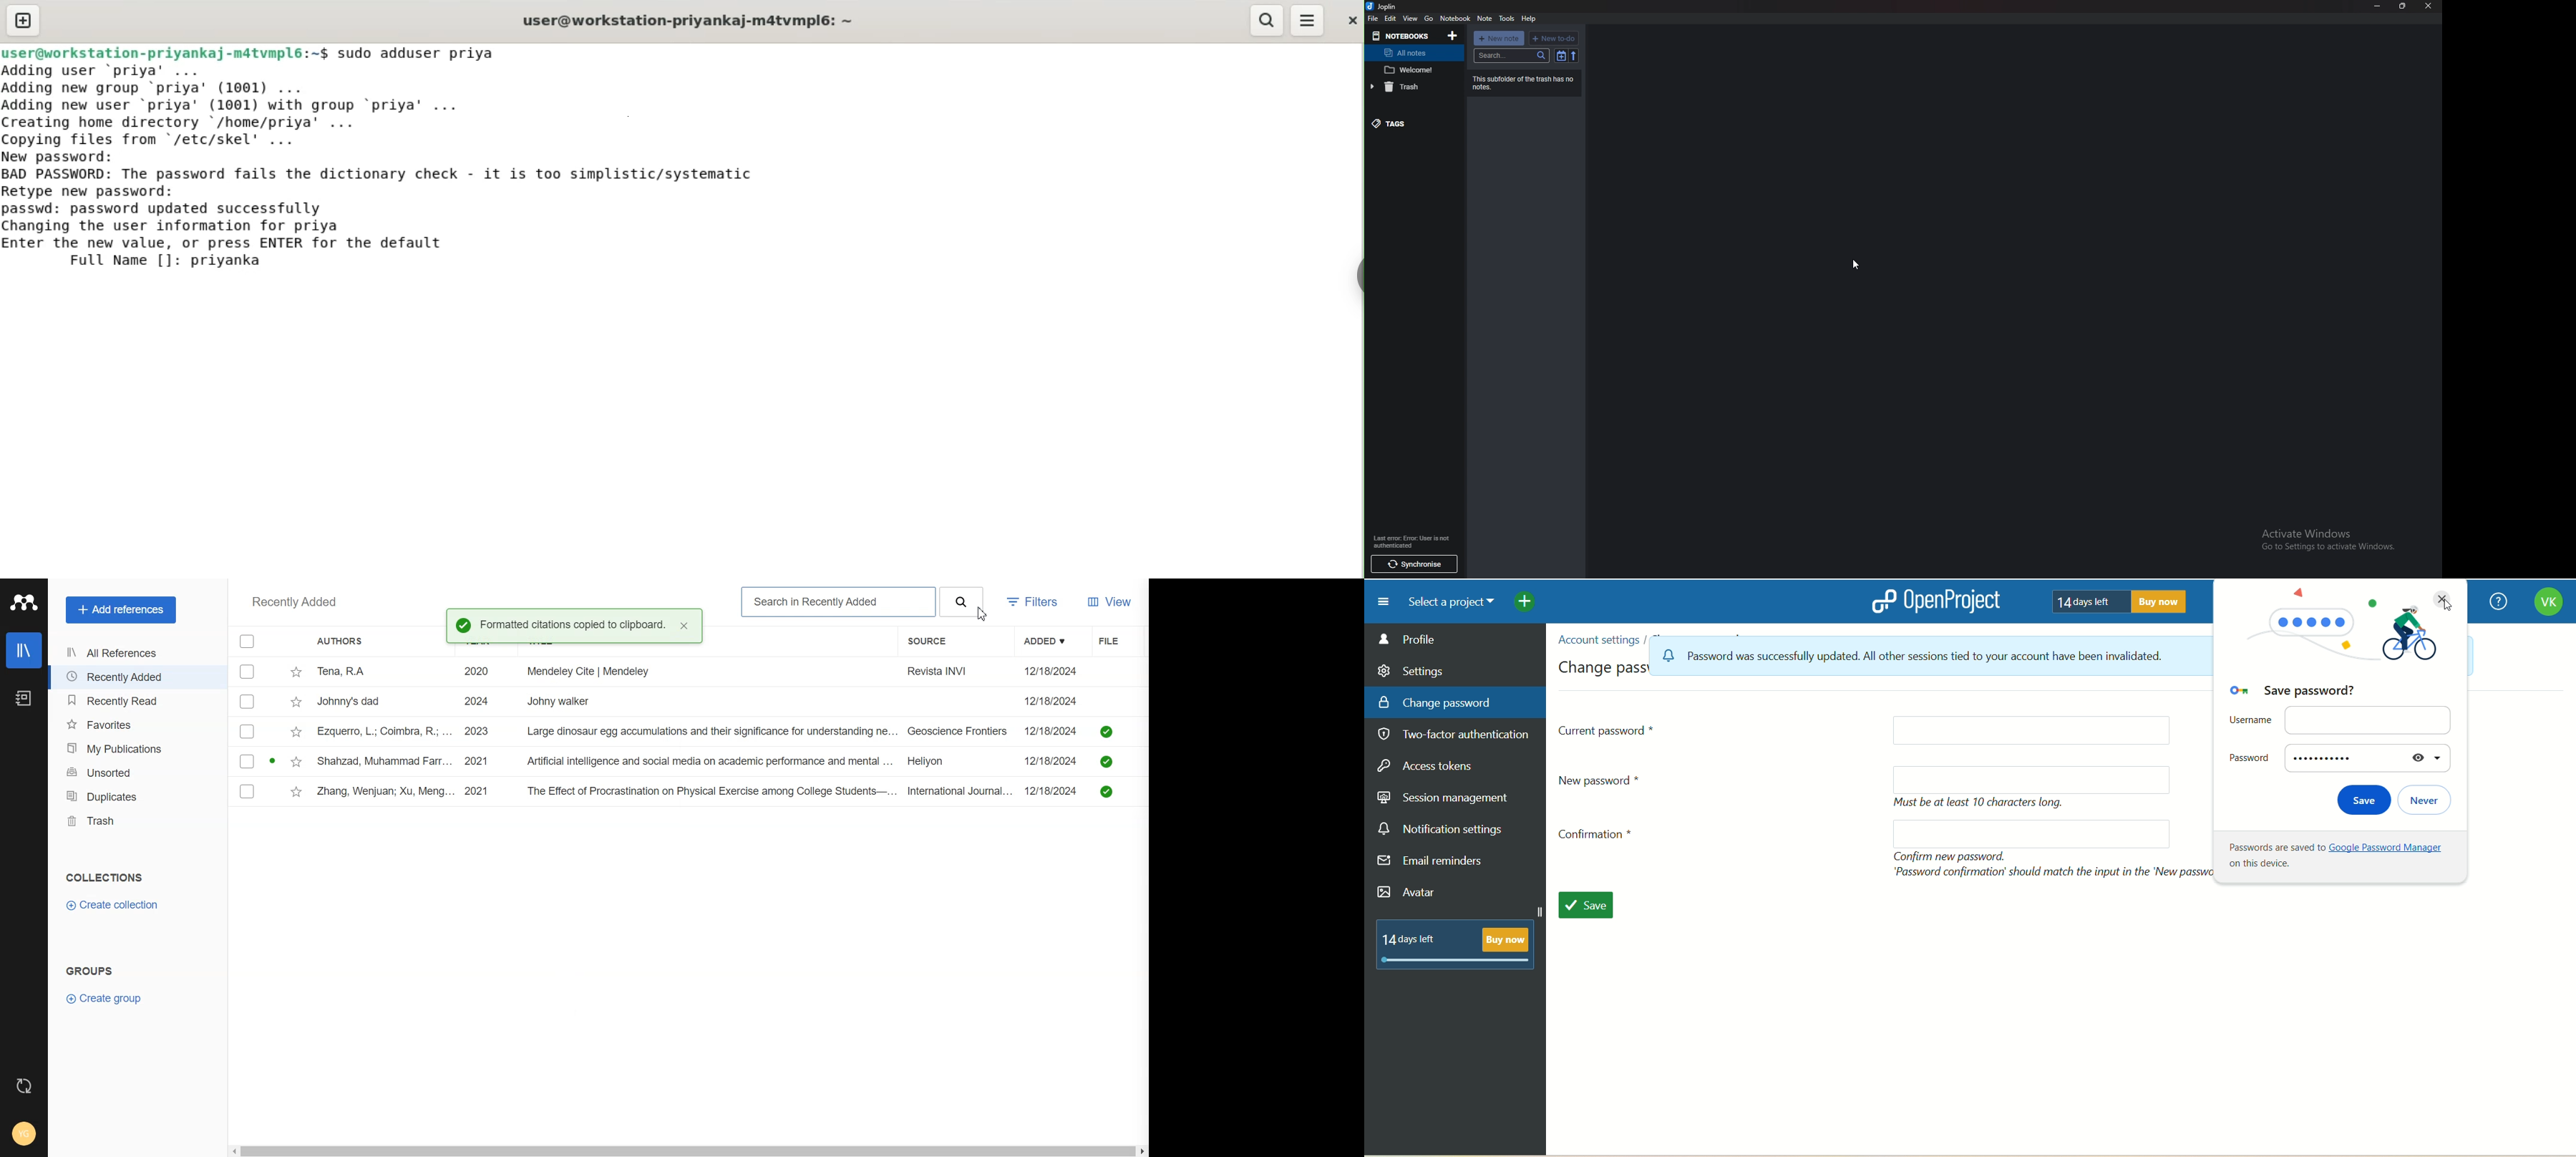 This screenshot has height=1176, width=2576. Describe the element at coordinates (1106, 763) in the screenshot. I see `saved` at that location.